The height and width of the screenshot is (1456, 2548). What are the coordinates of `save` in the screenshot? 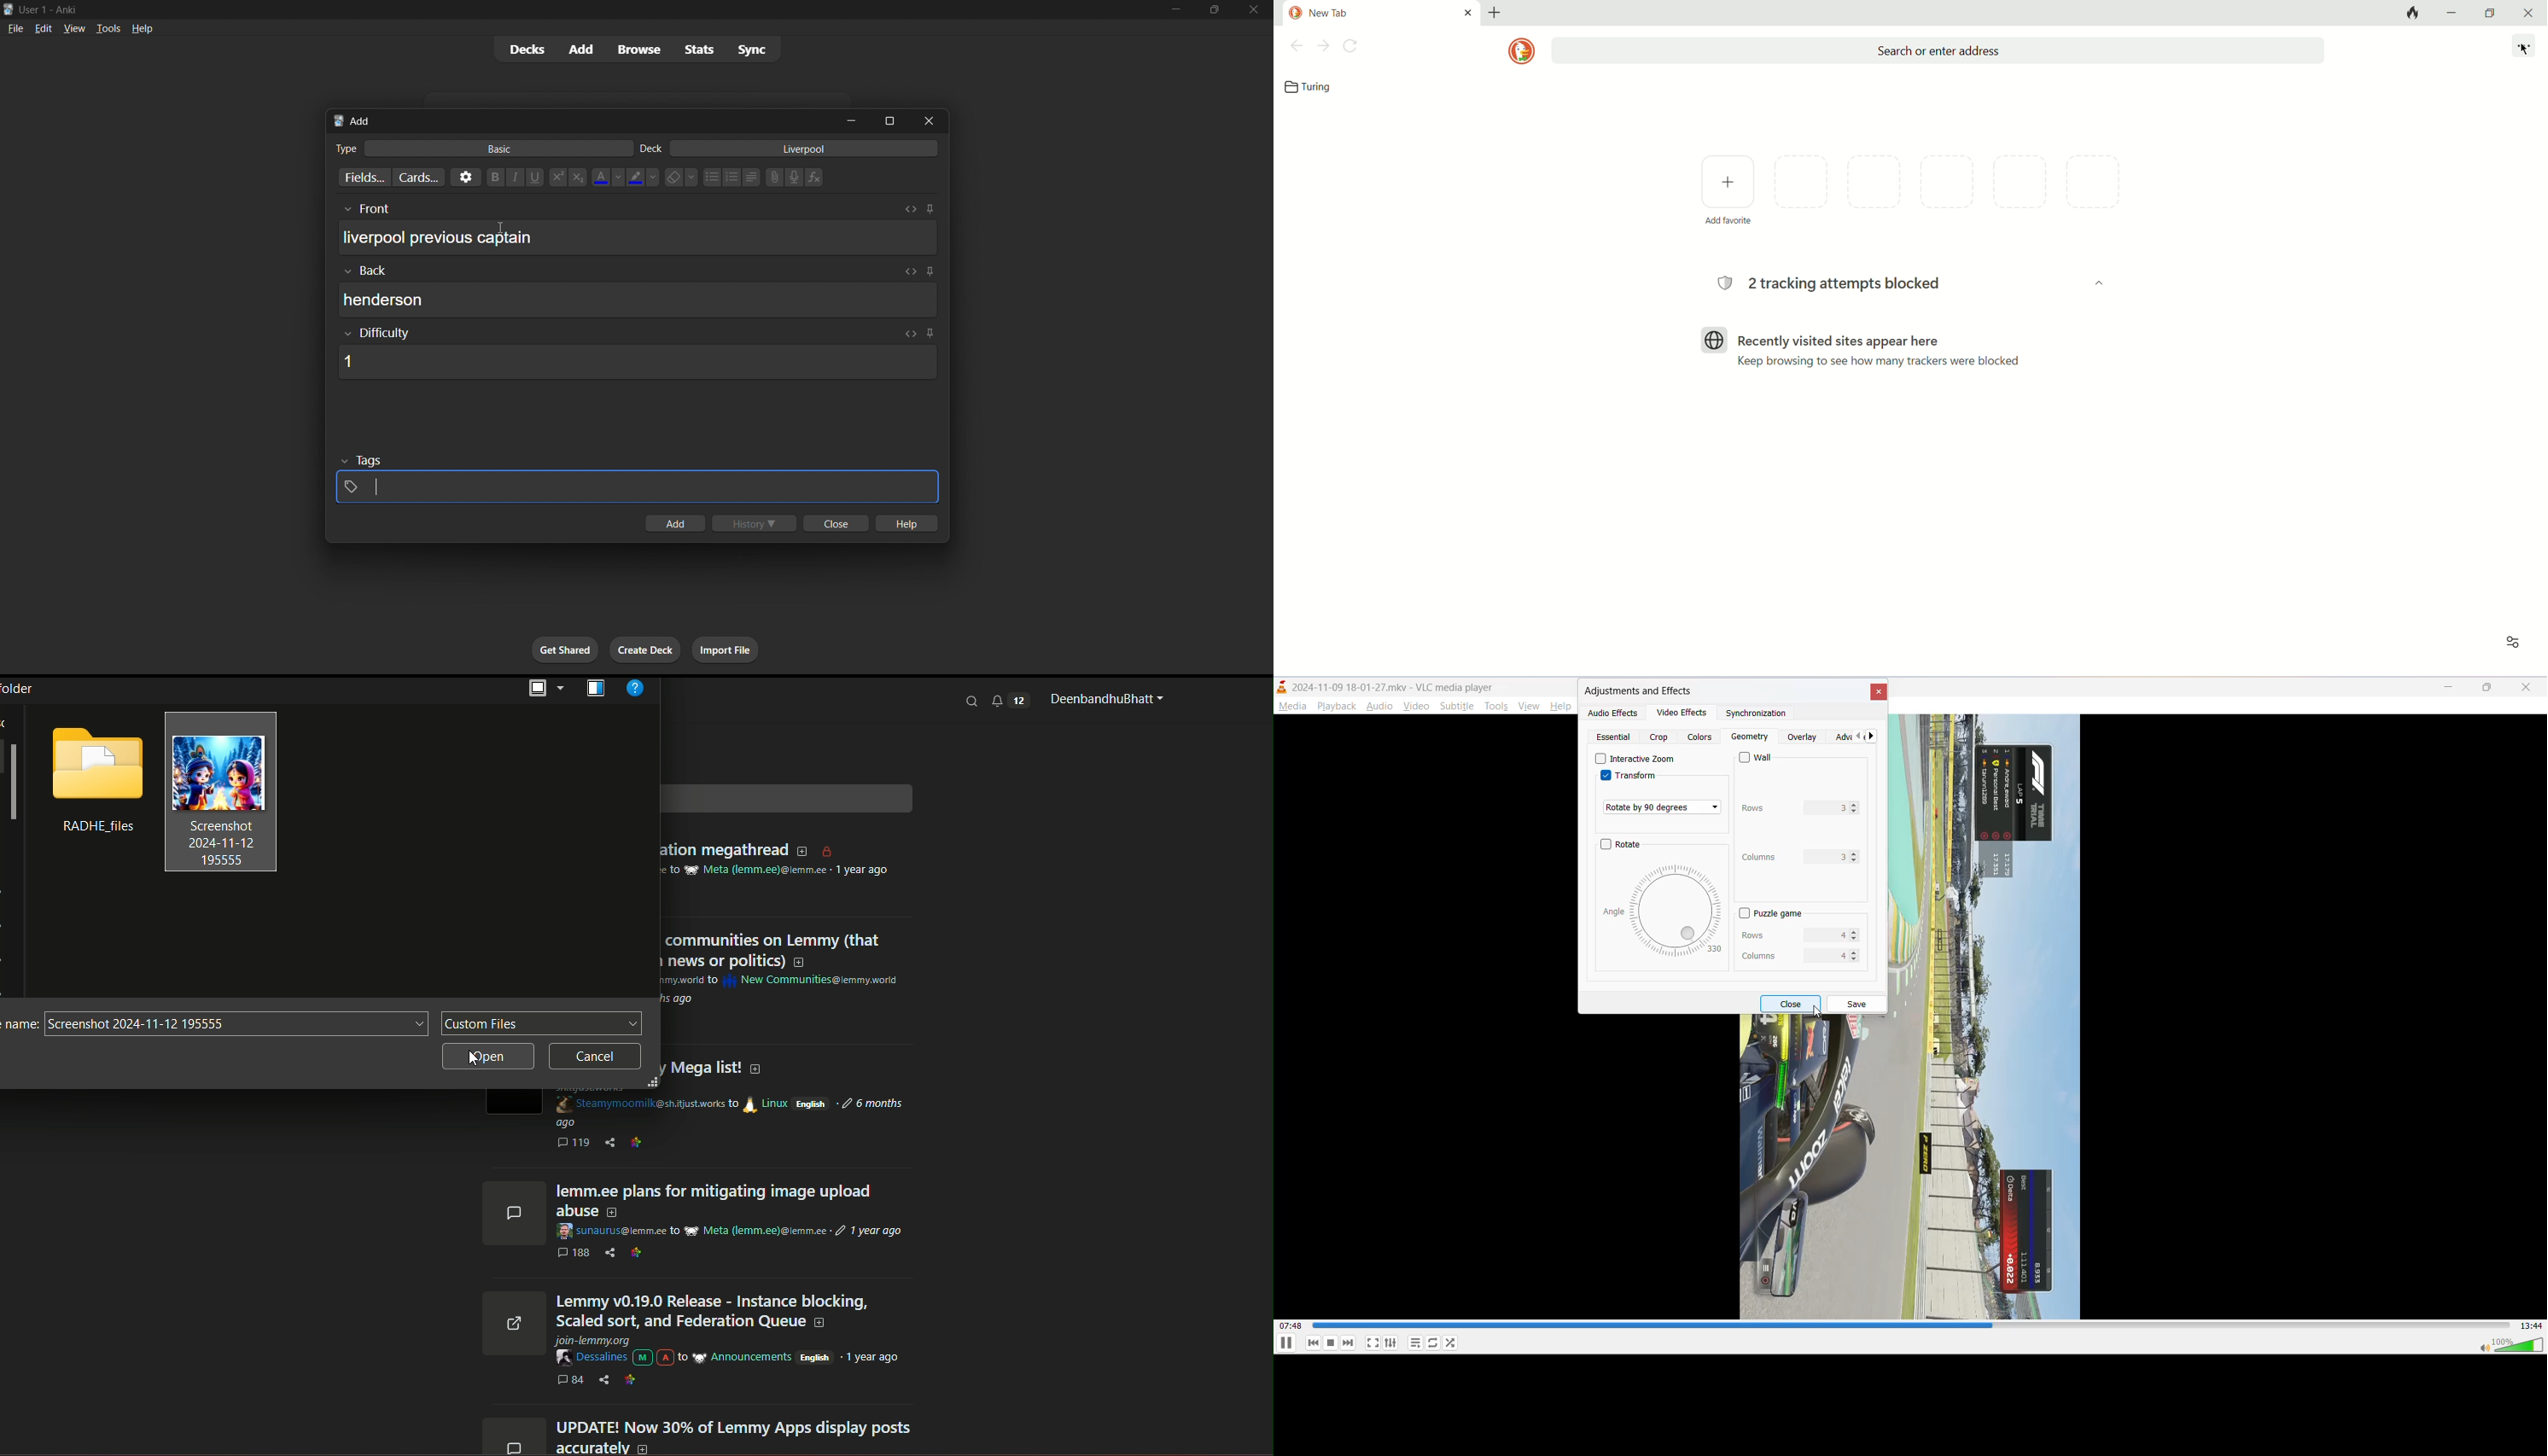 It's located at (1859, 1003).